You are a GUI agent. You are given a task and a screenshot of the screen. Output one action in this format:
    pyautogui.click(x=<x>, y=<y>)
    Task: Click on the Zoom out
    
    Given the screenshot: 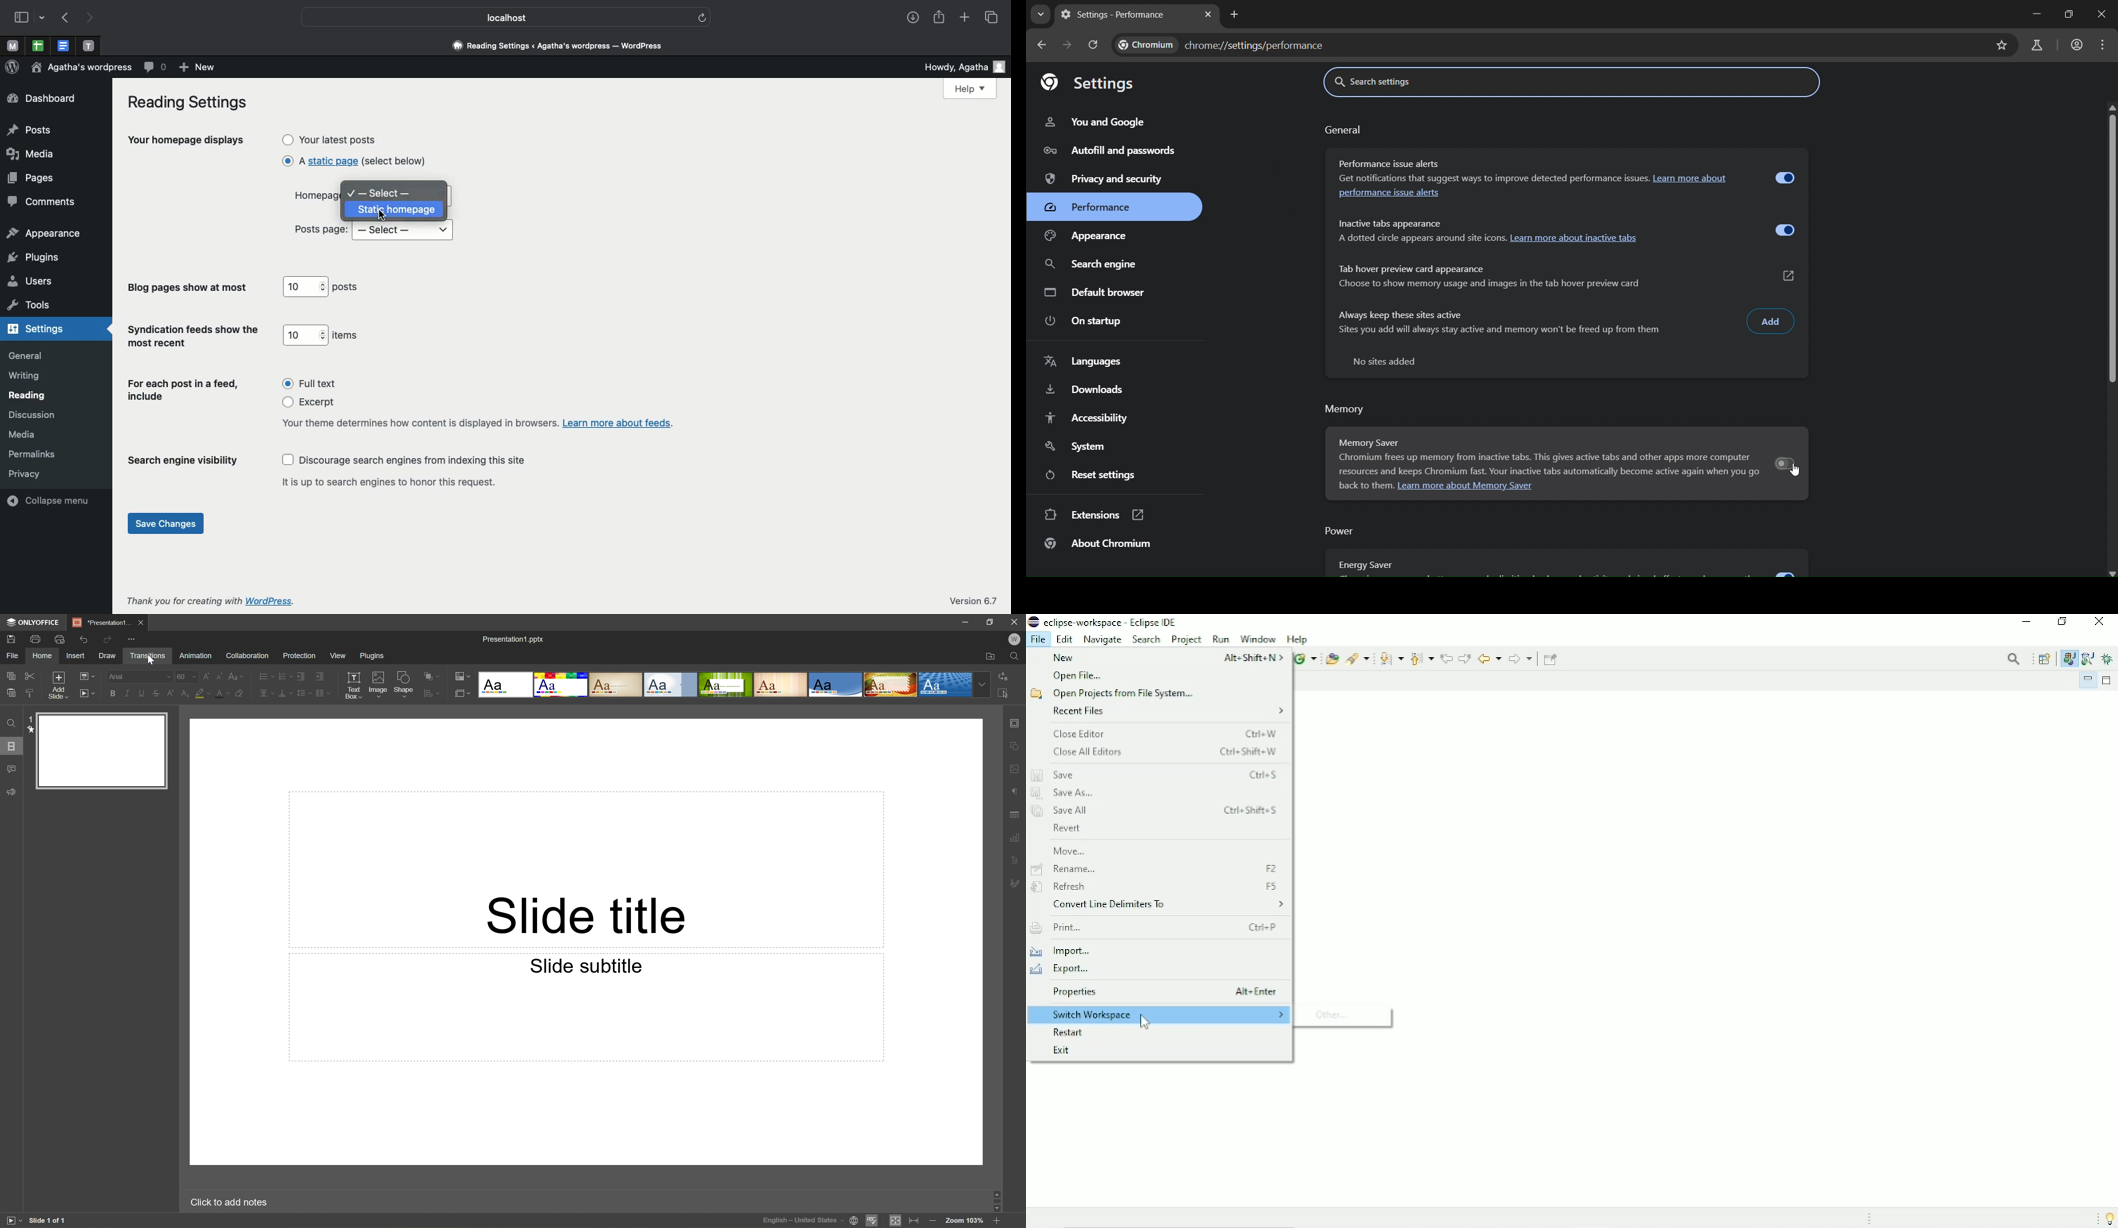 What is the action you would take?
    pyautogui.click(x=936, y=1224)
    